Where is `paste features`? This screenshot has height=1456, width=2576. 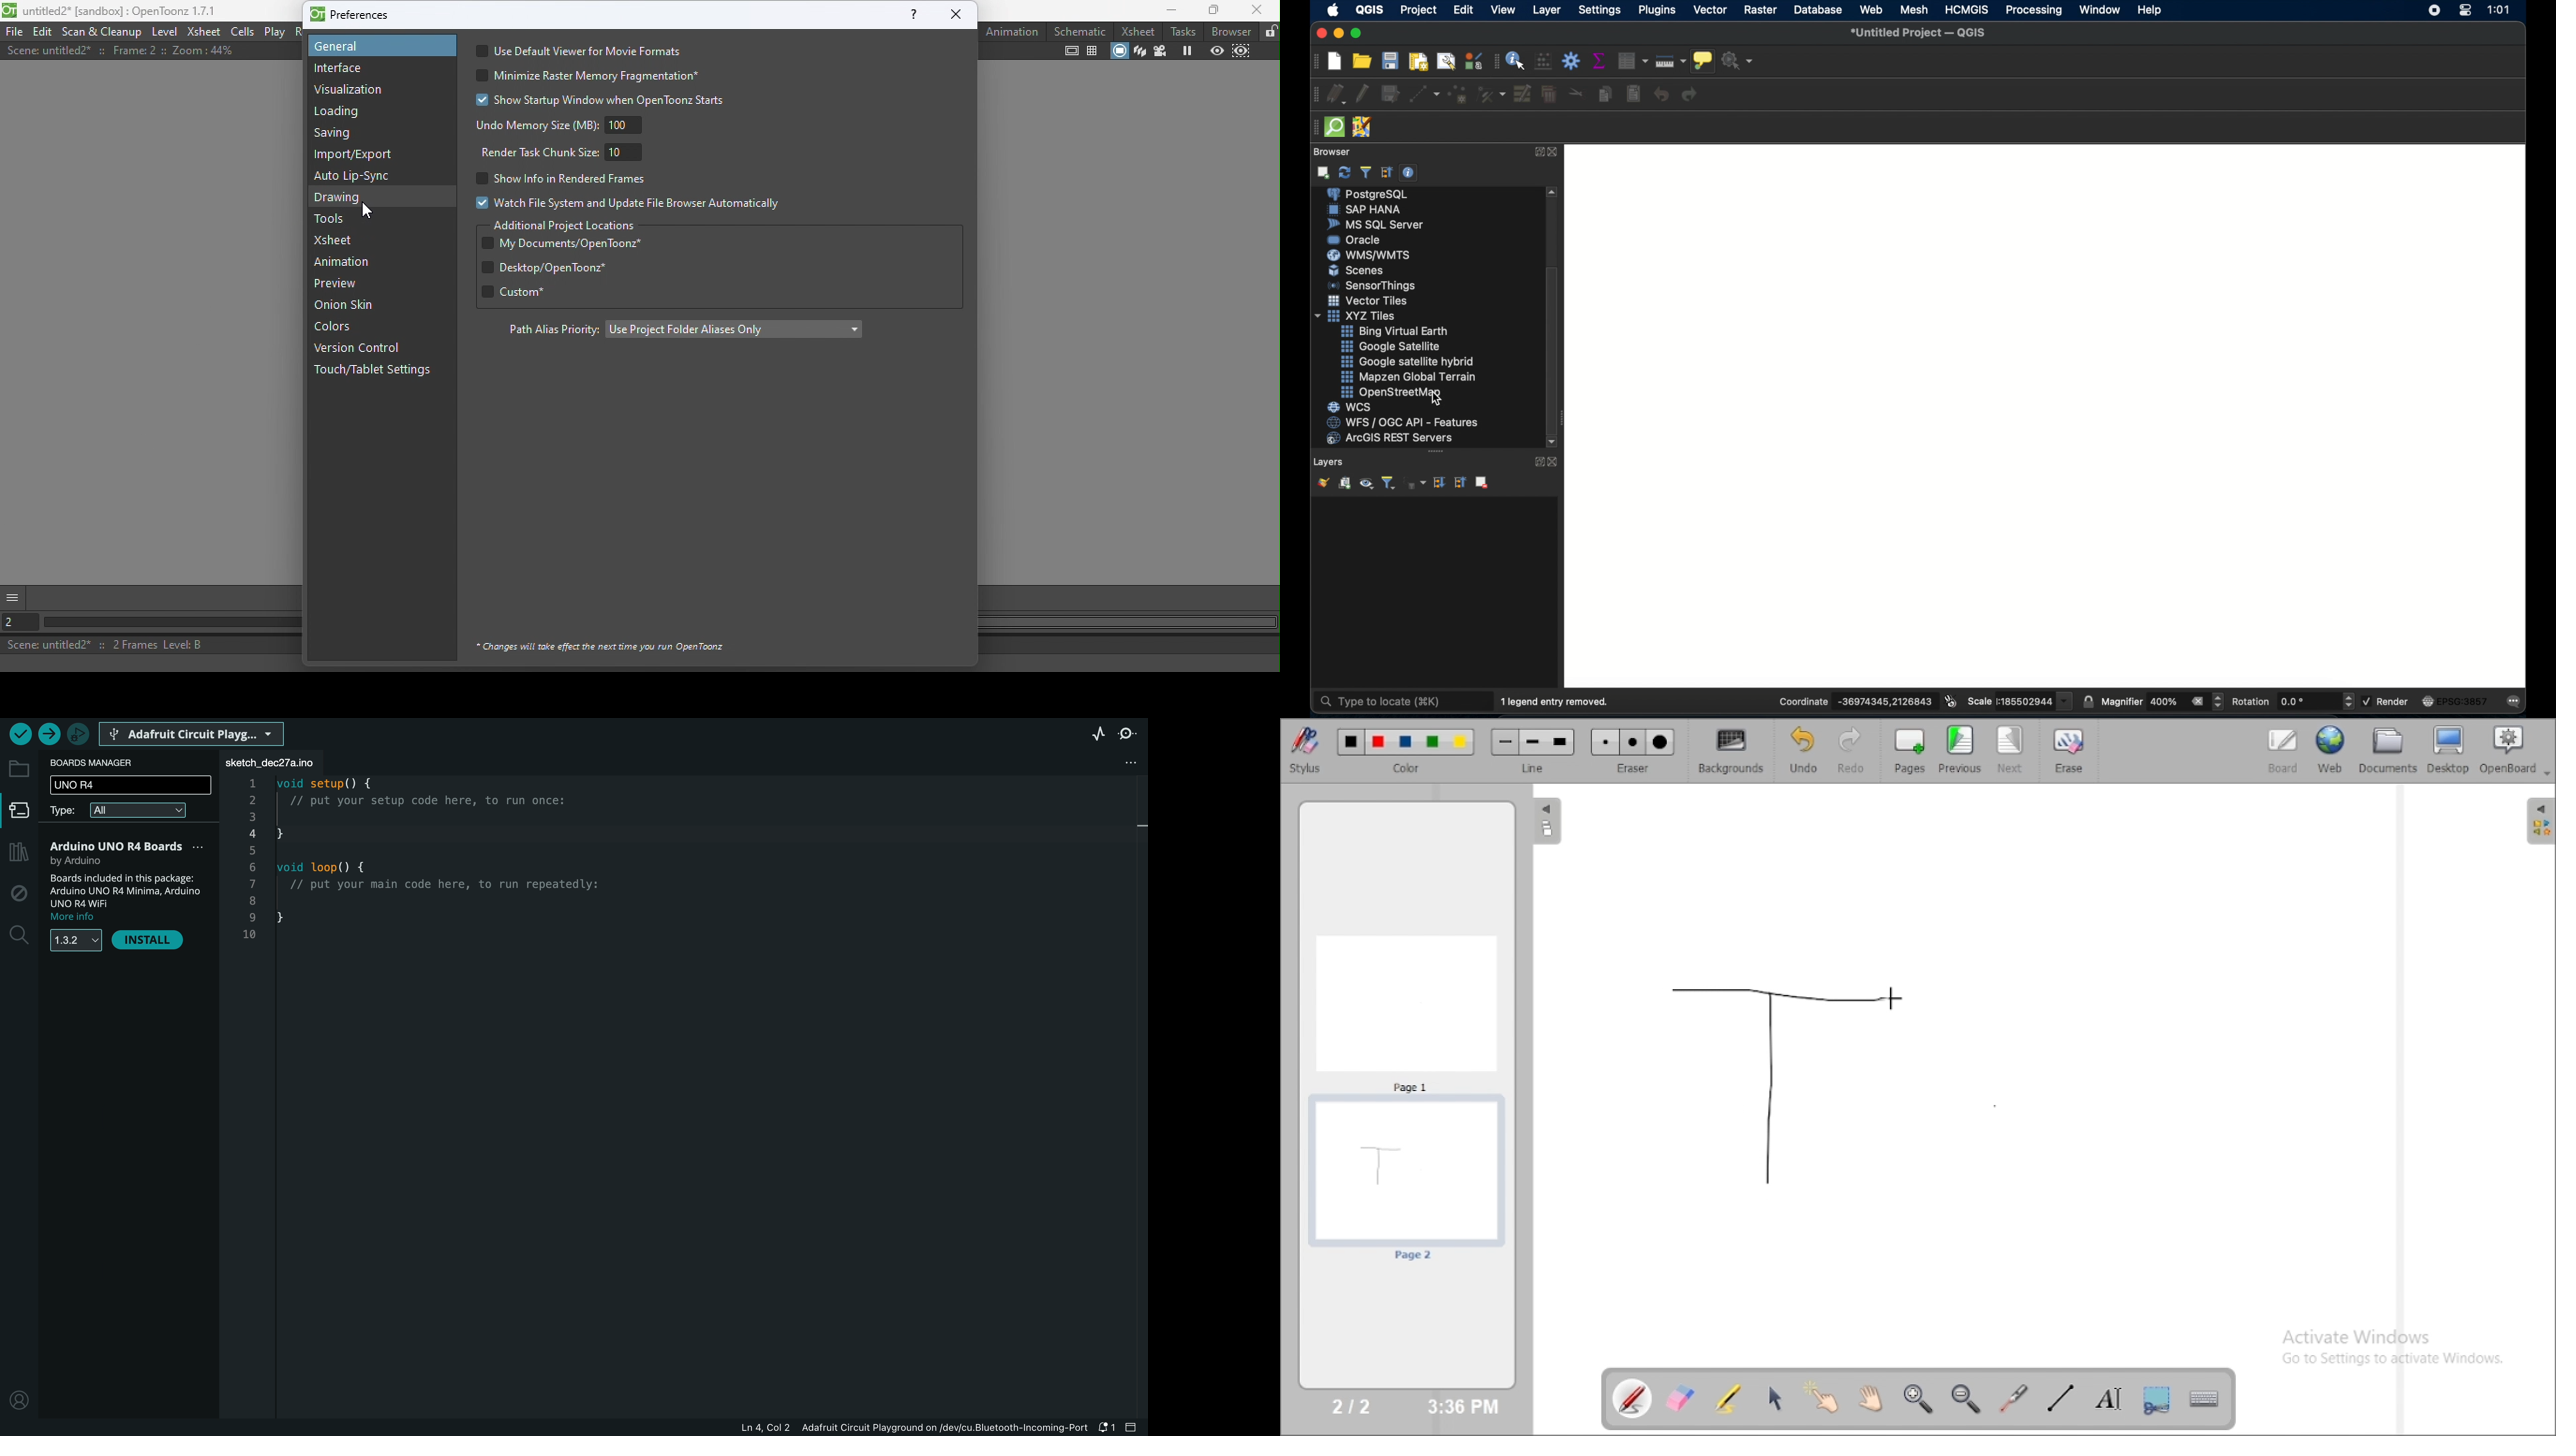 paste features is located at coordinates (1633, 94).